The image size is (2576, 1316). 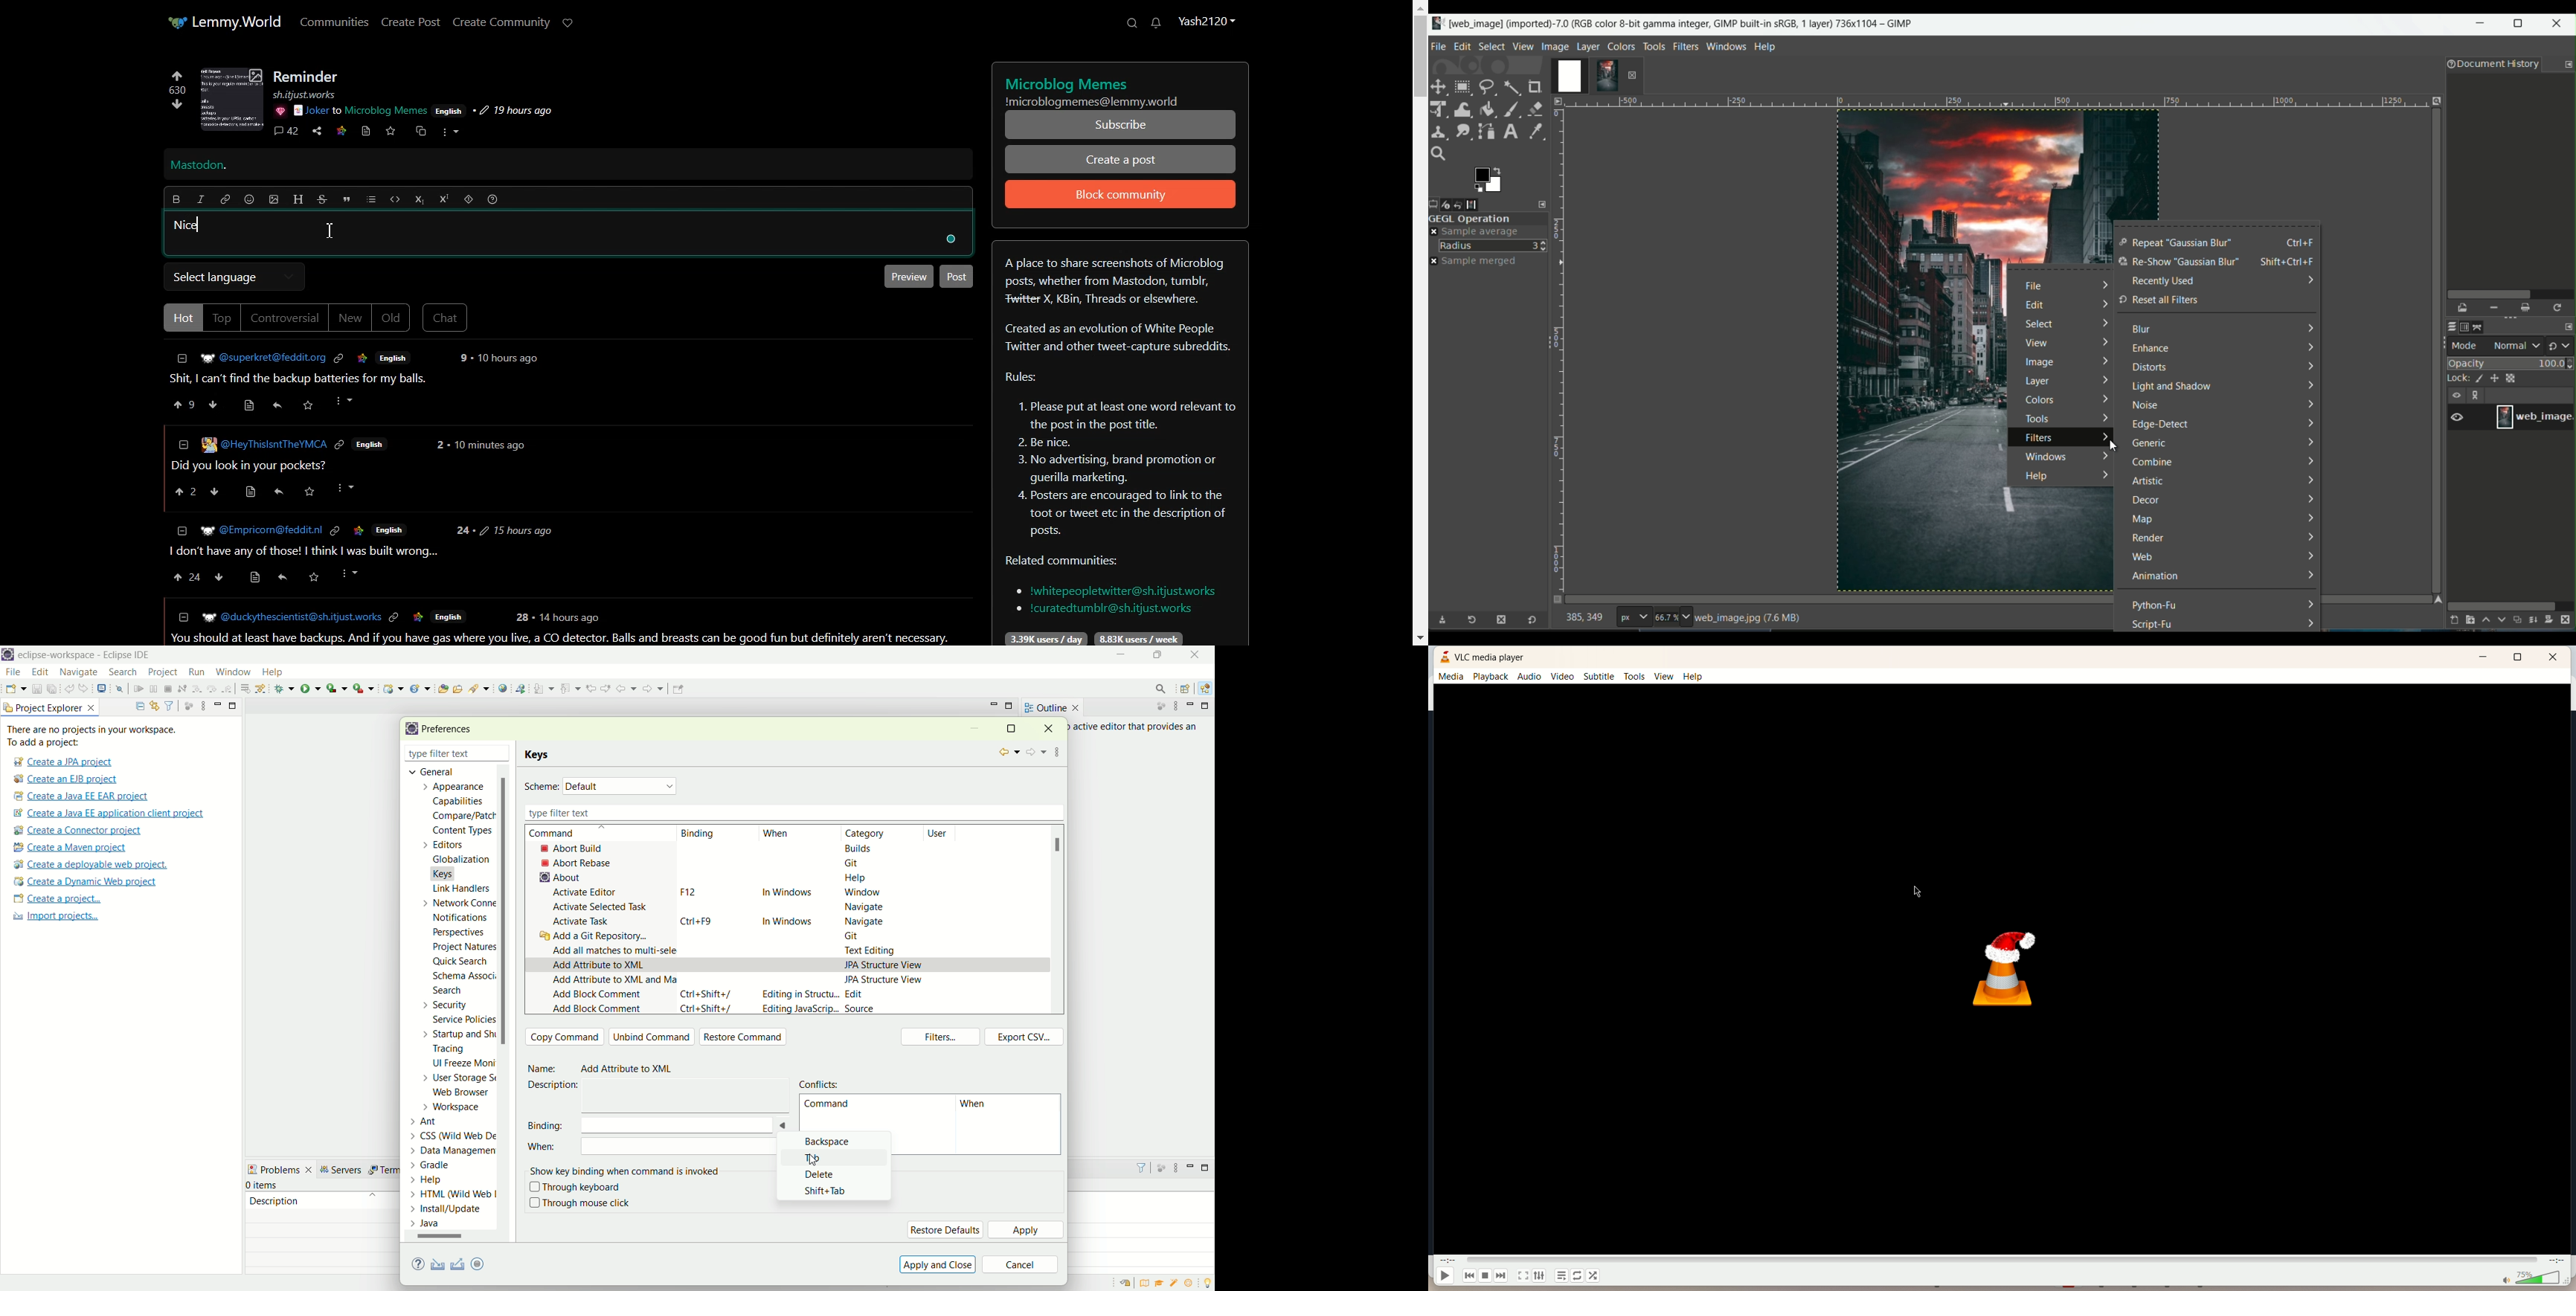 I want to click on Italic, so click(x=201, y=199).